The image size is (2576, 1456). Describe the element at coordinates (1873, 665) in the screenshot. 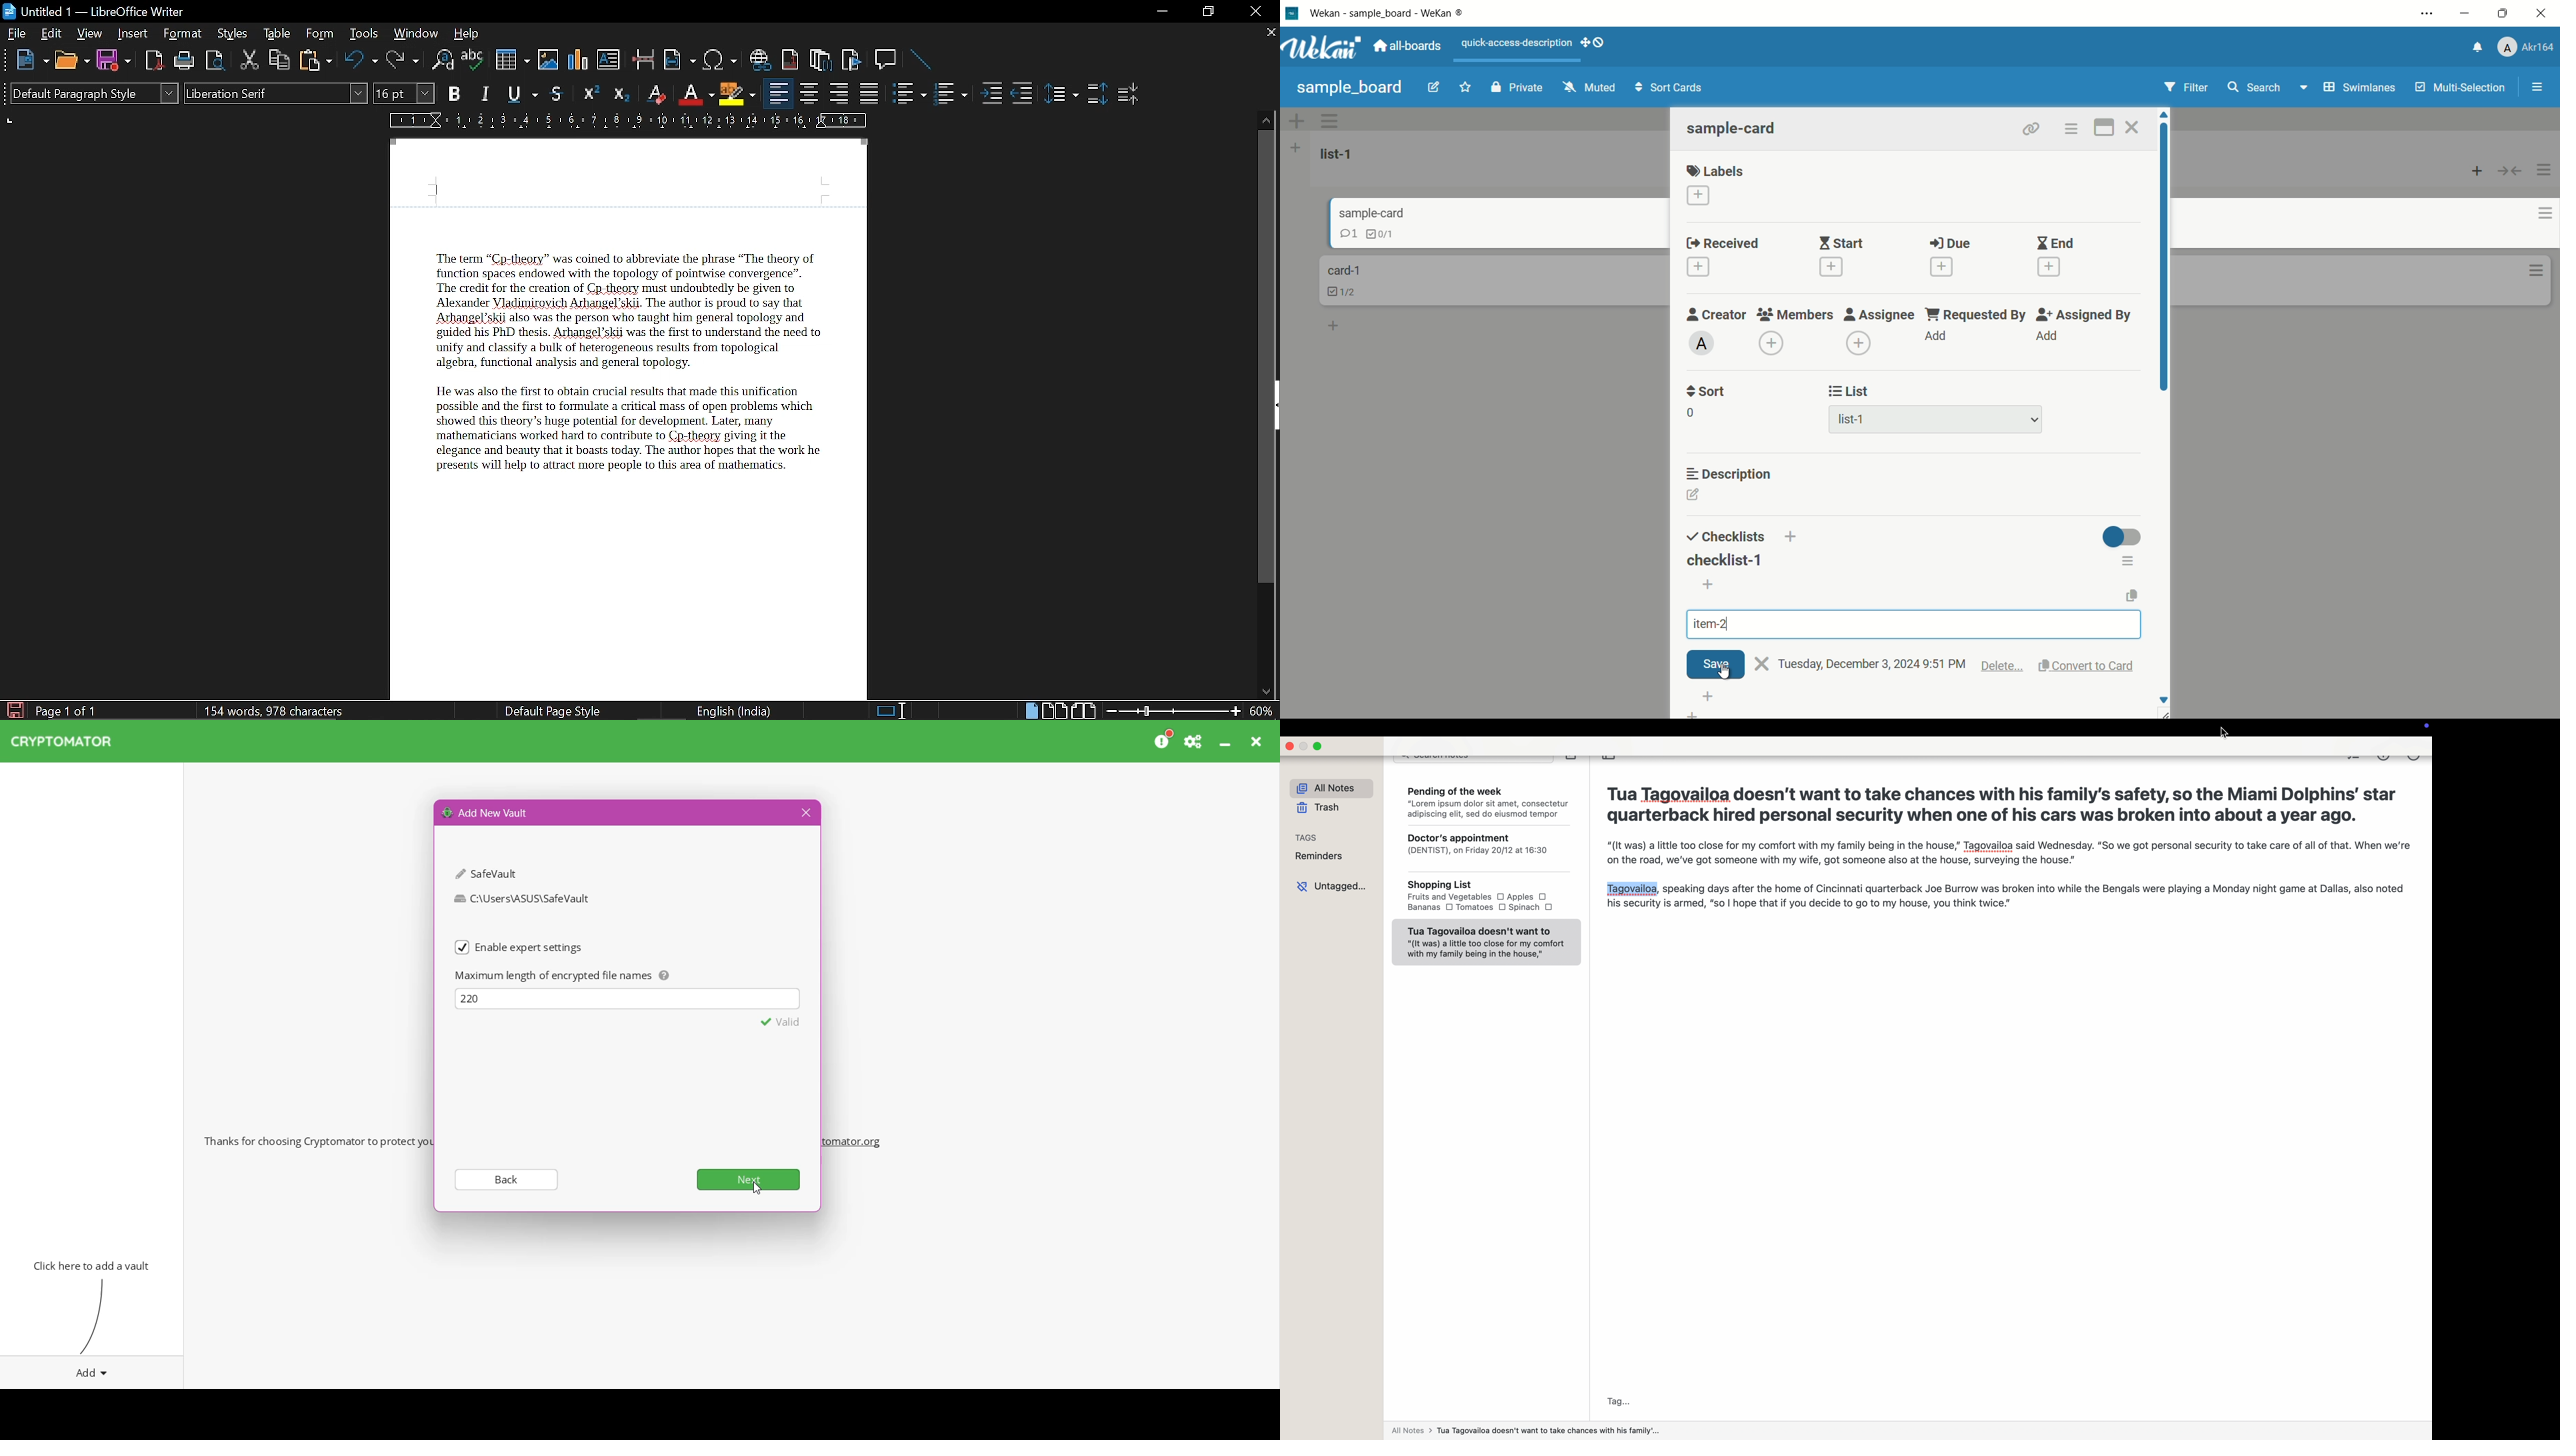

I see `text` at that location.